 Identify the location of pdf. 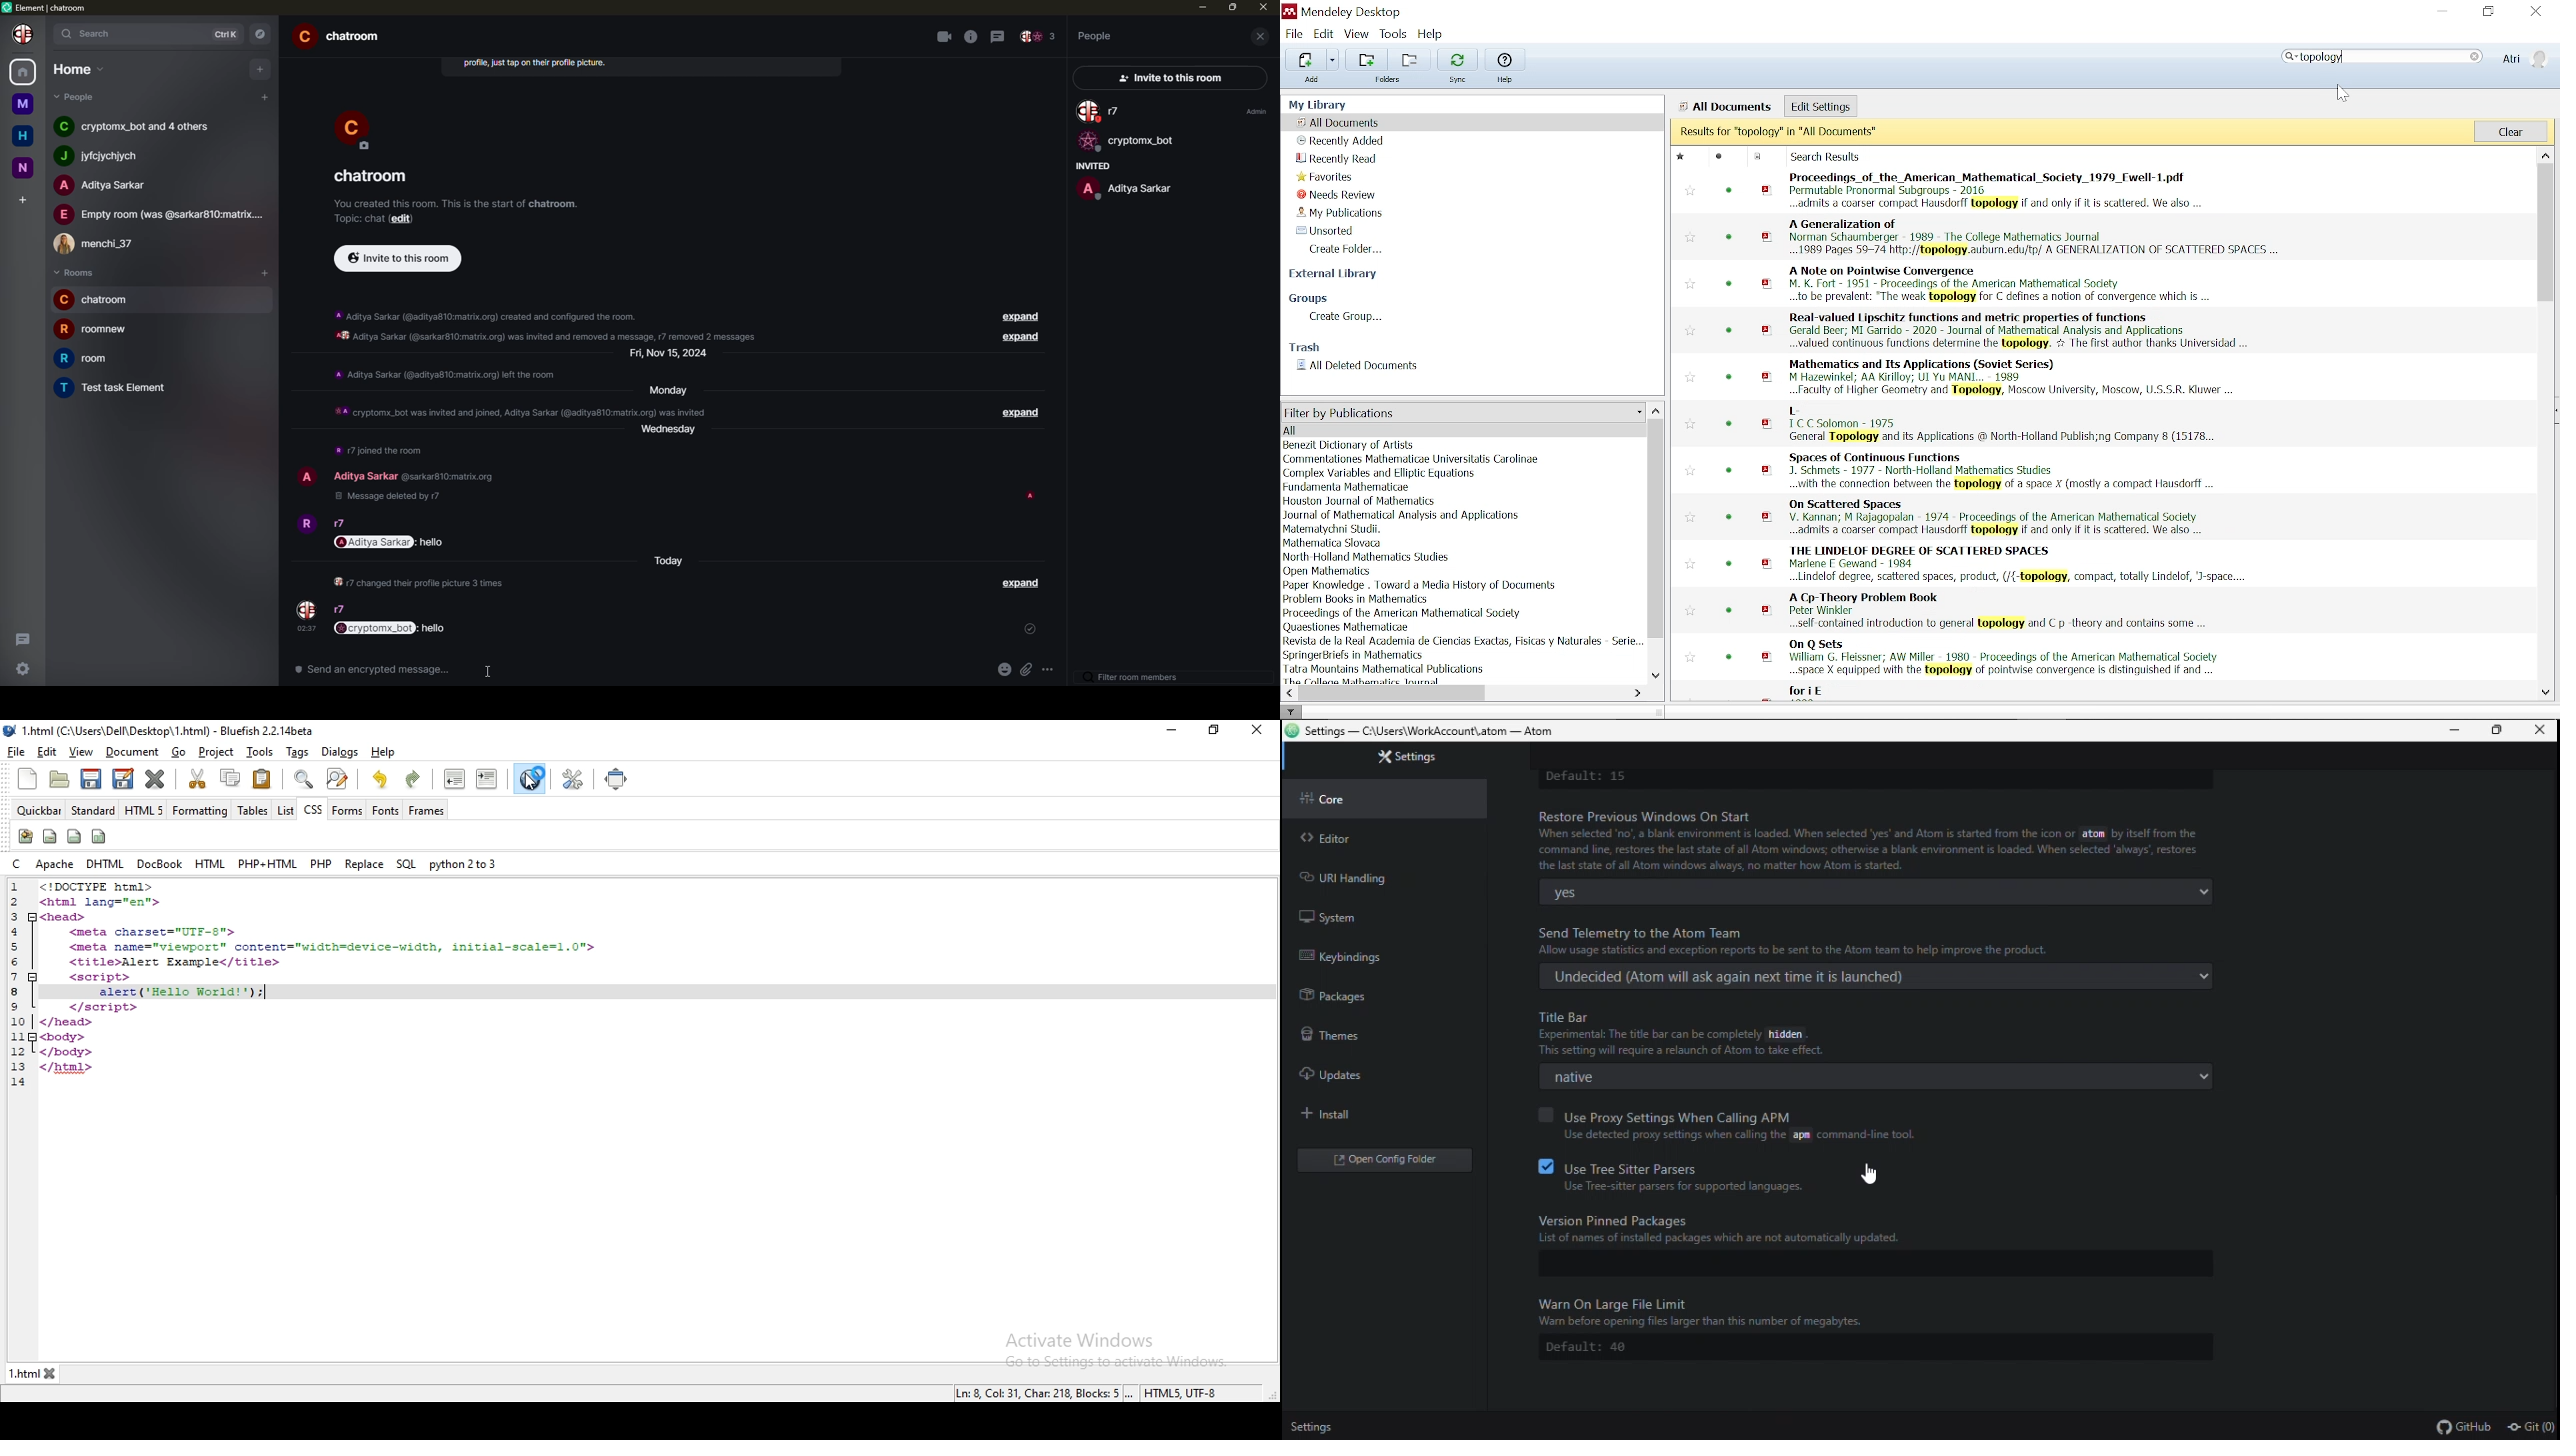
(1768, 377).